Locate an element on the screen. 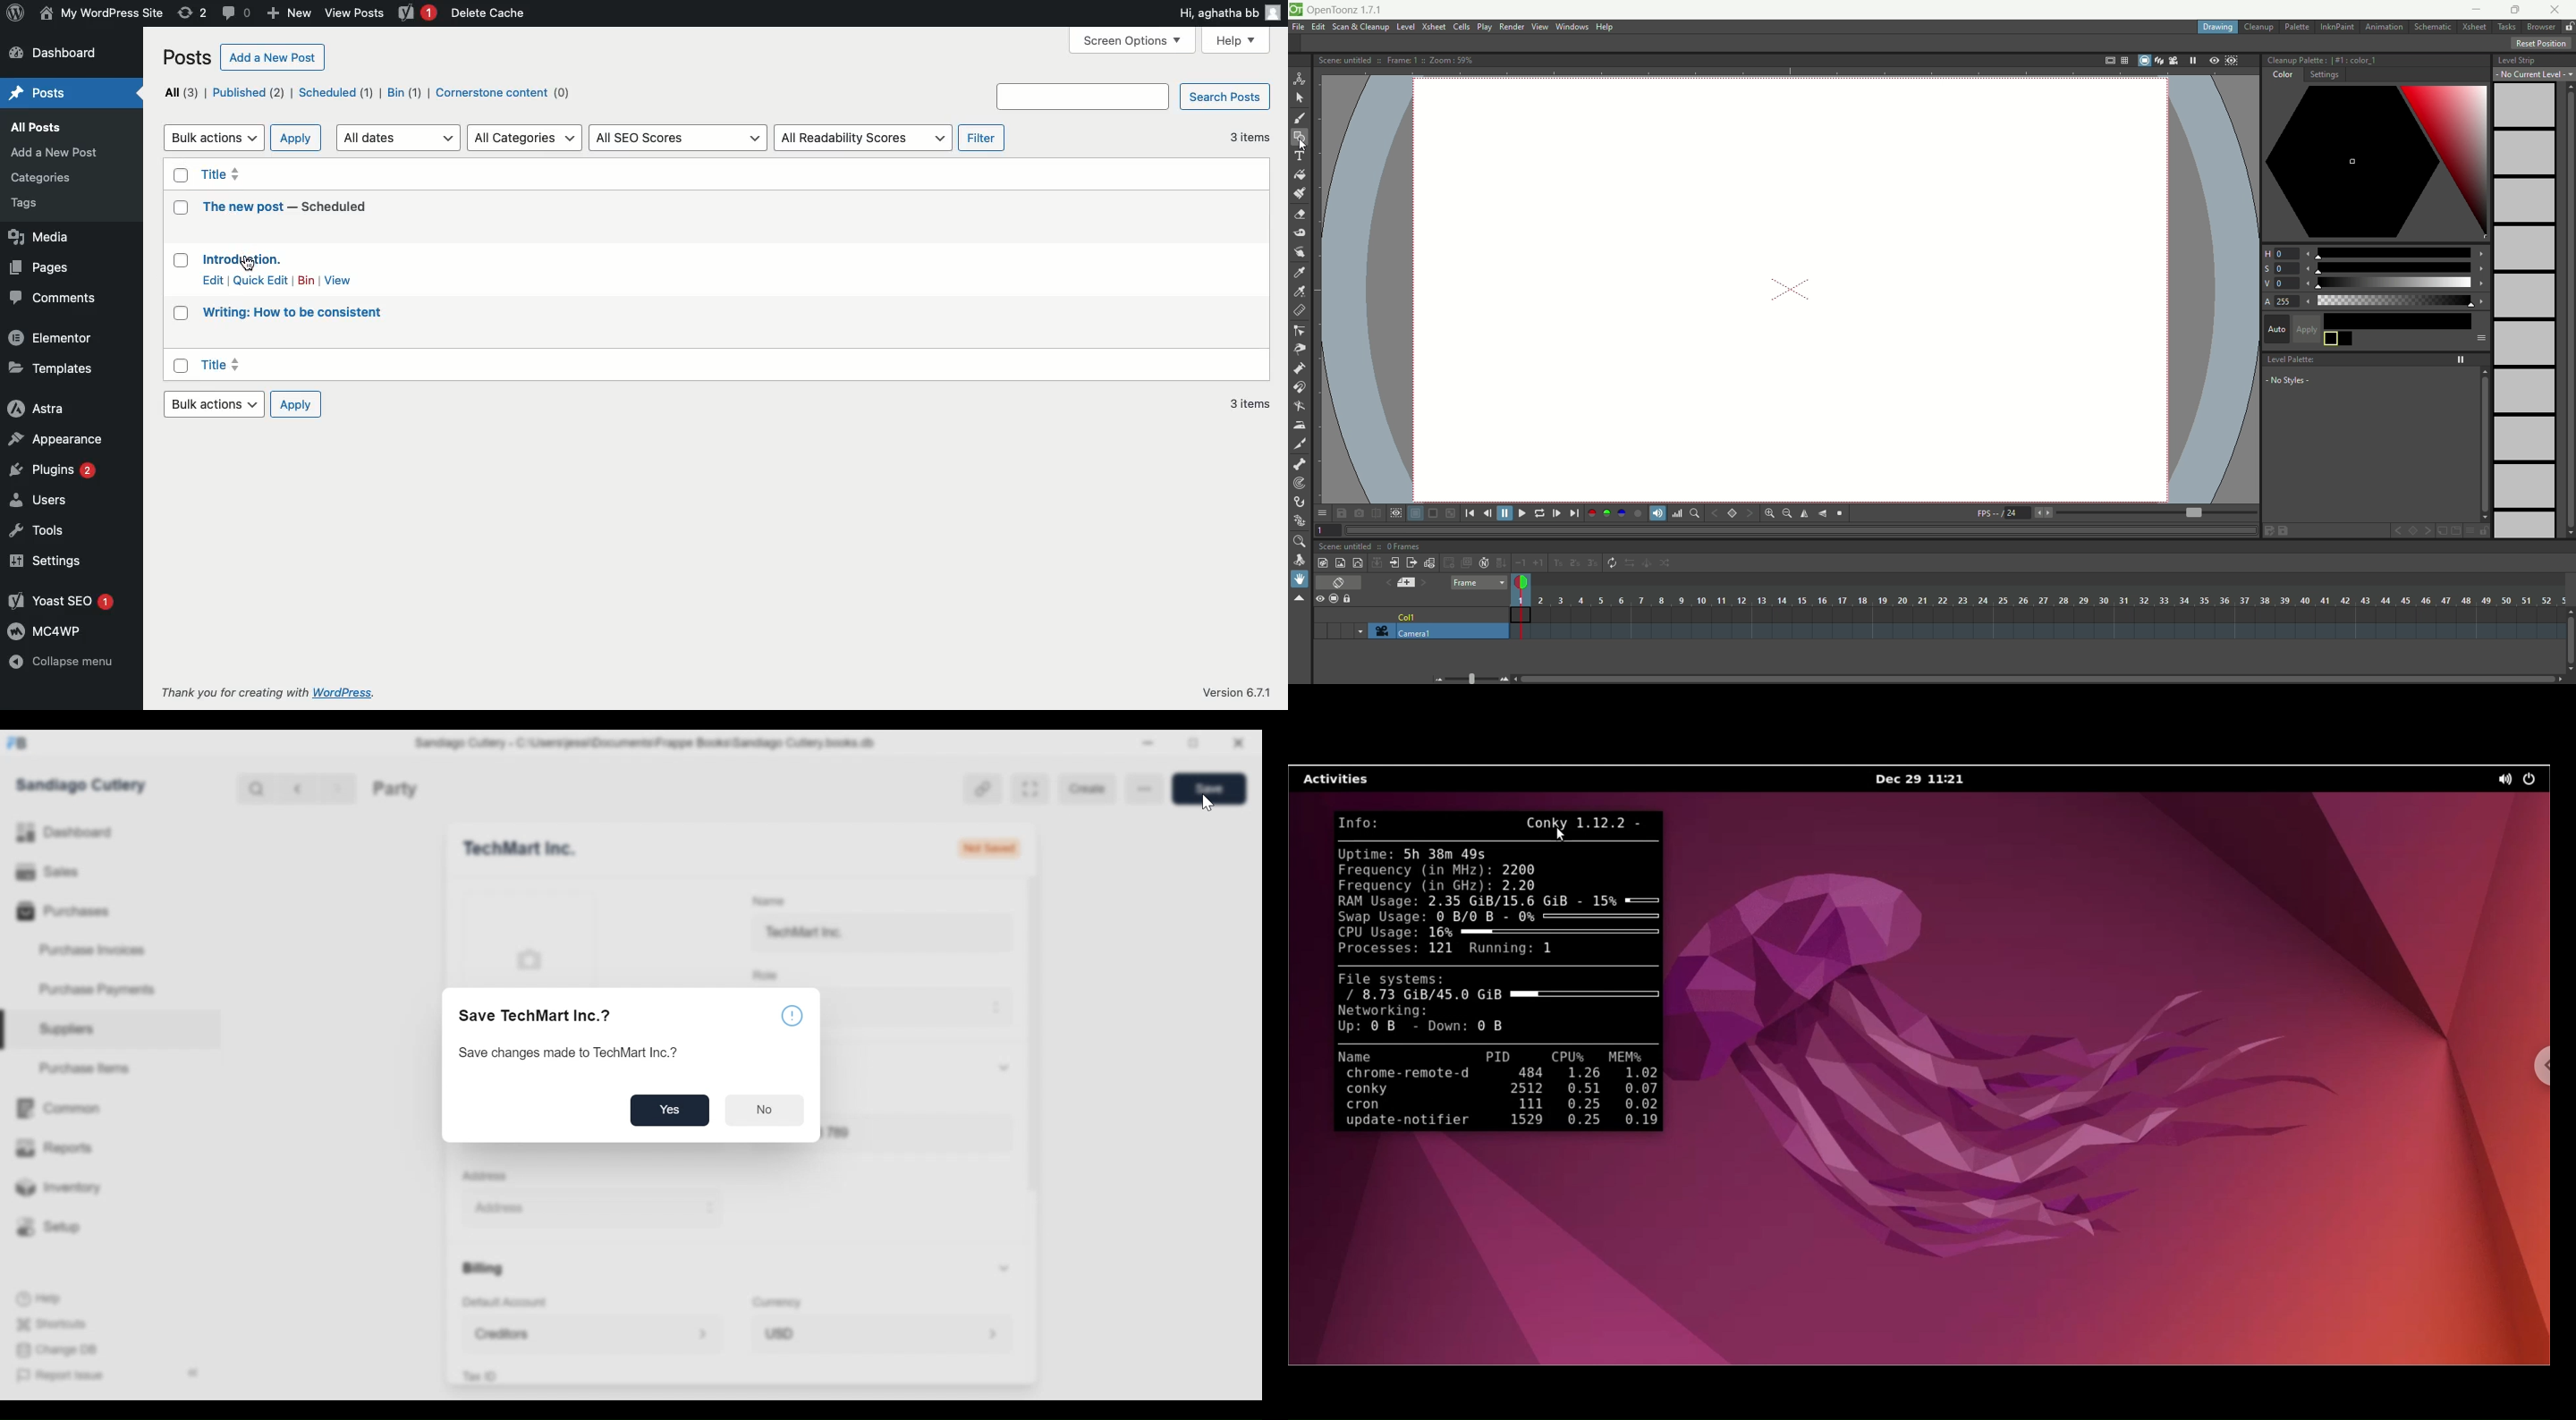 The width and height of the screenshot is (2576, 1428). Save TechMart Inc.? is located at coordinates (537, 1014).